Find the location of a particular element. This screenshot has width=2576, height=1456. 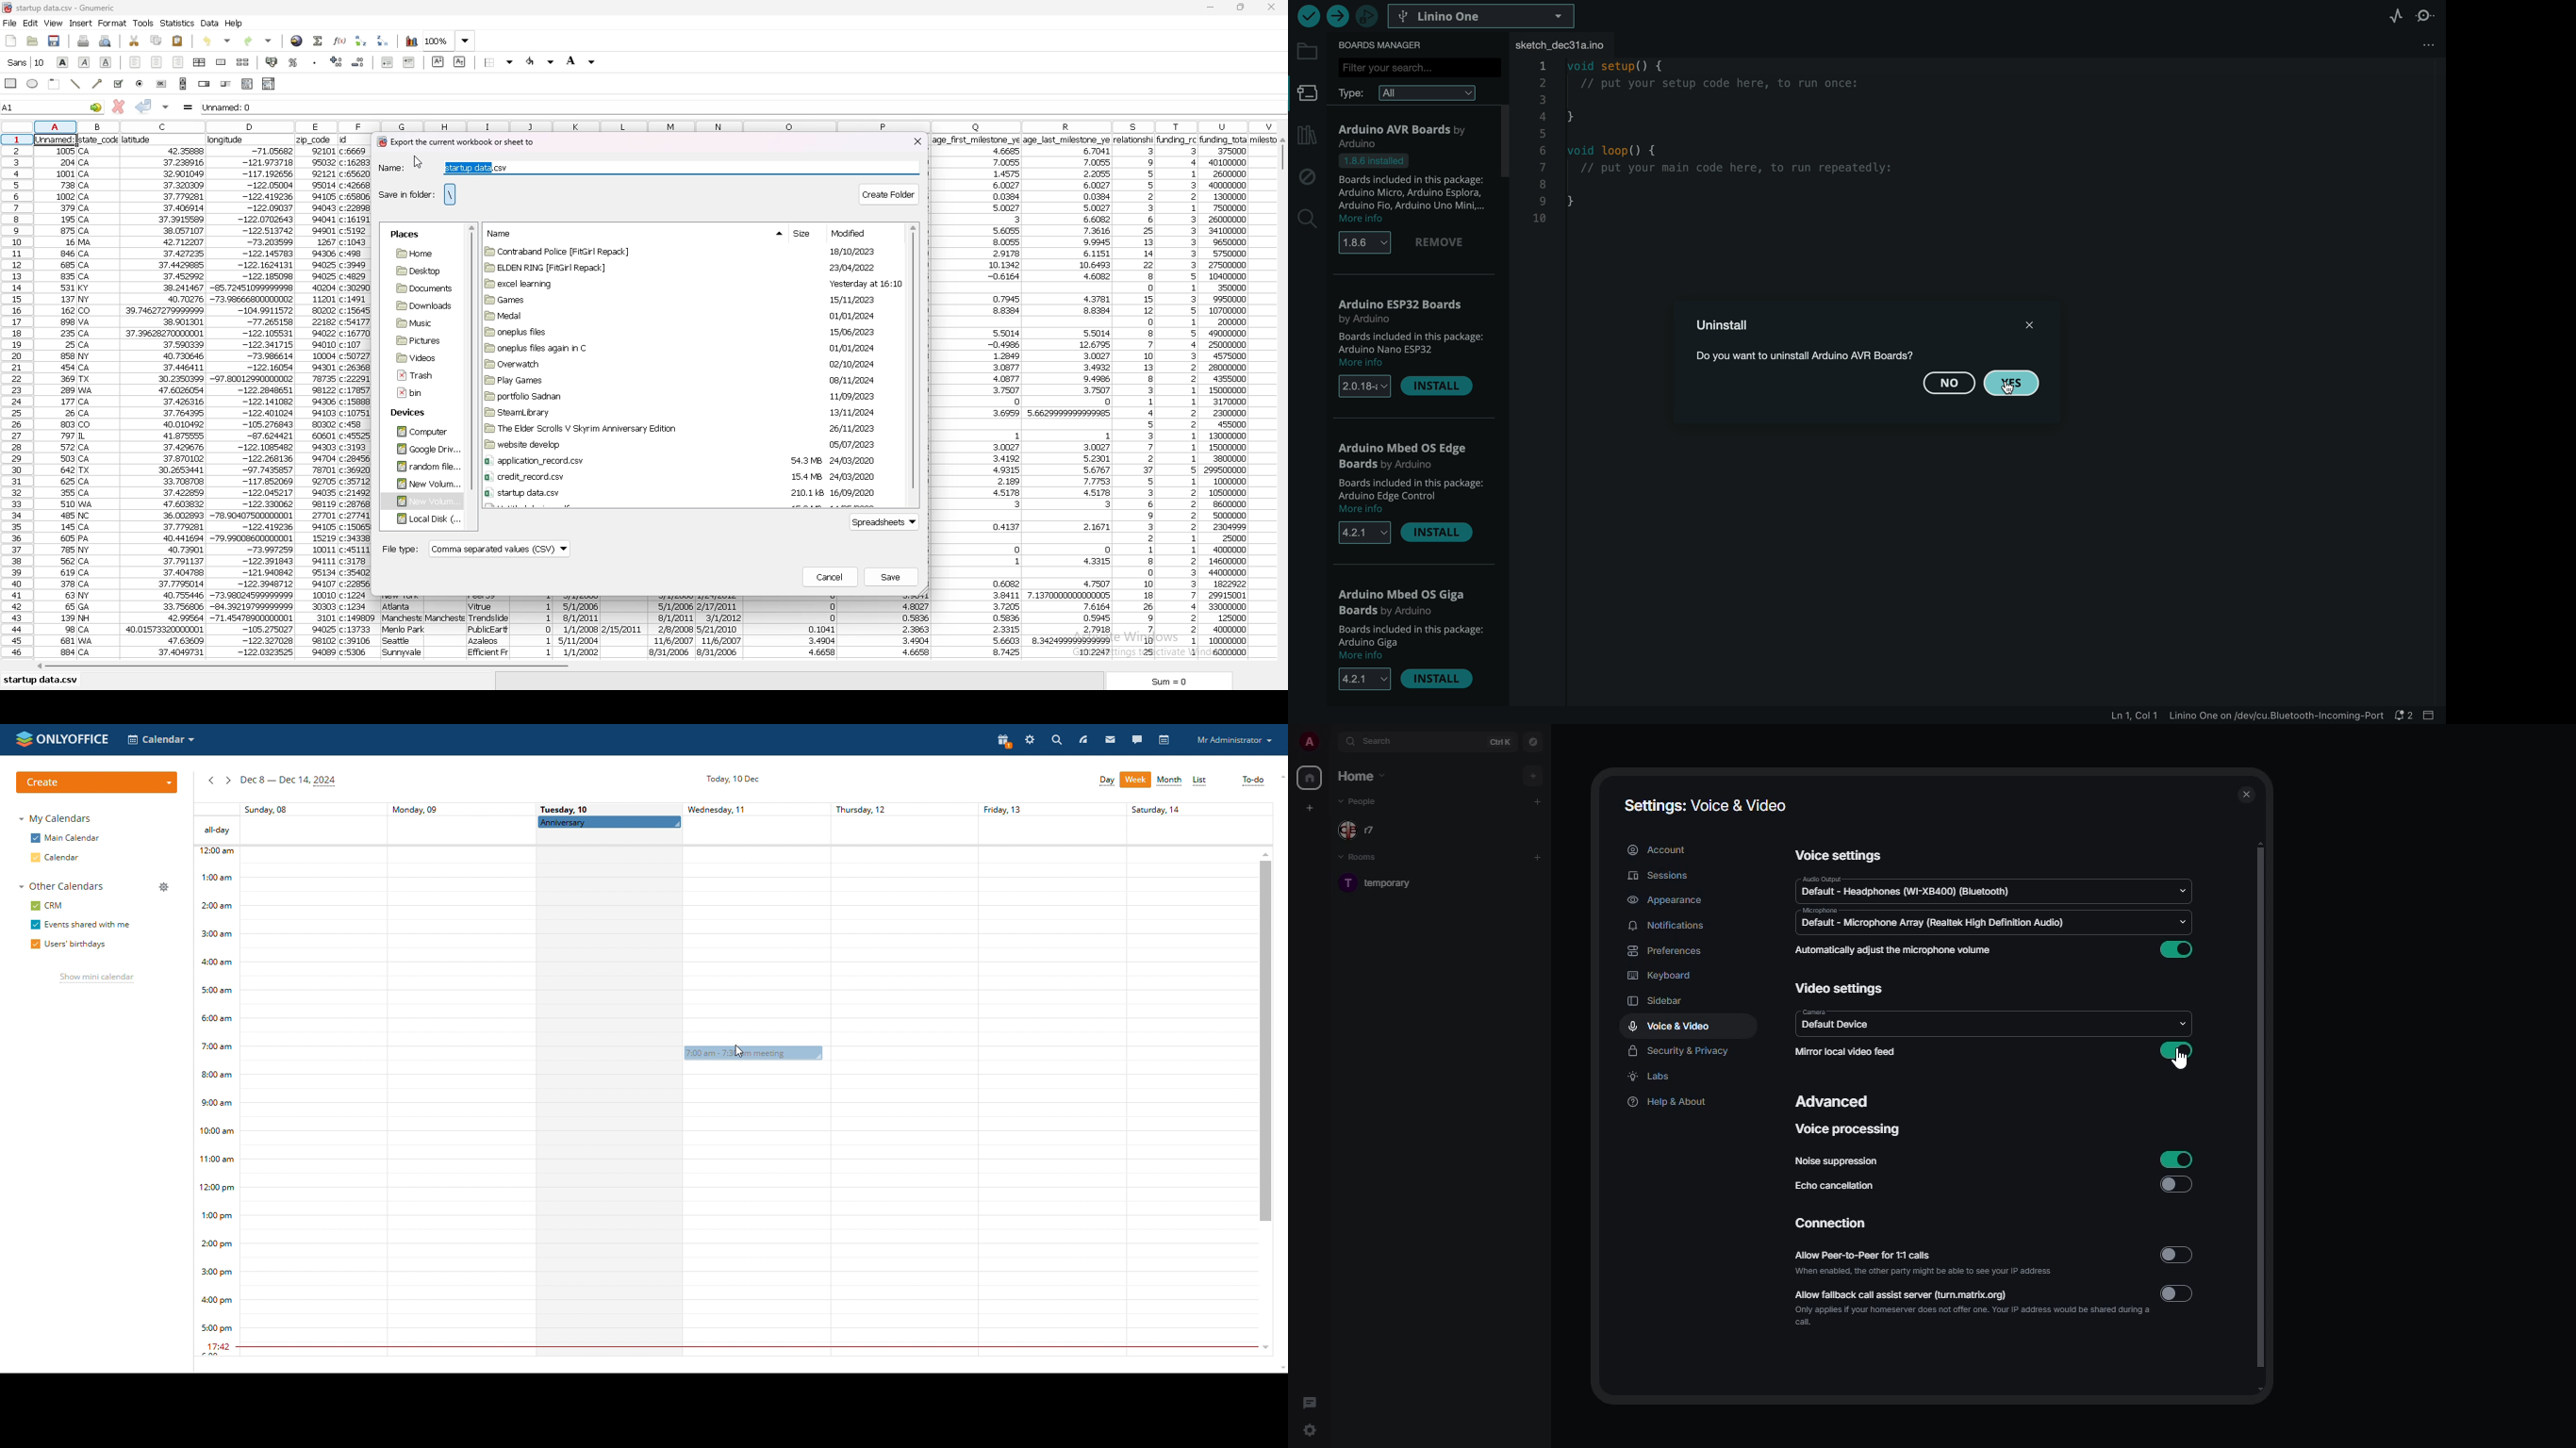

description is located at coordinates (1408, 636).